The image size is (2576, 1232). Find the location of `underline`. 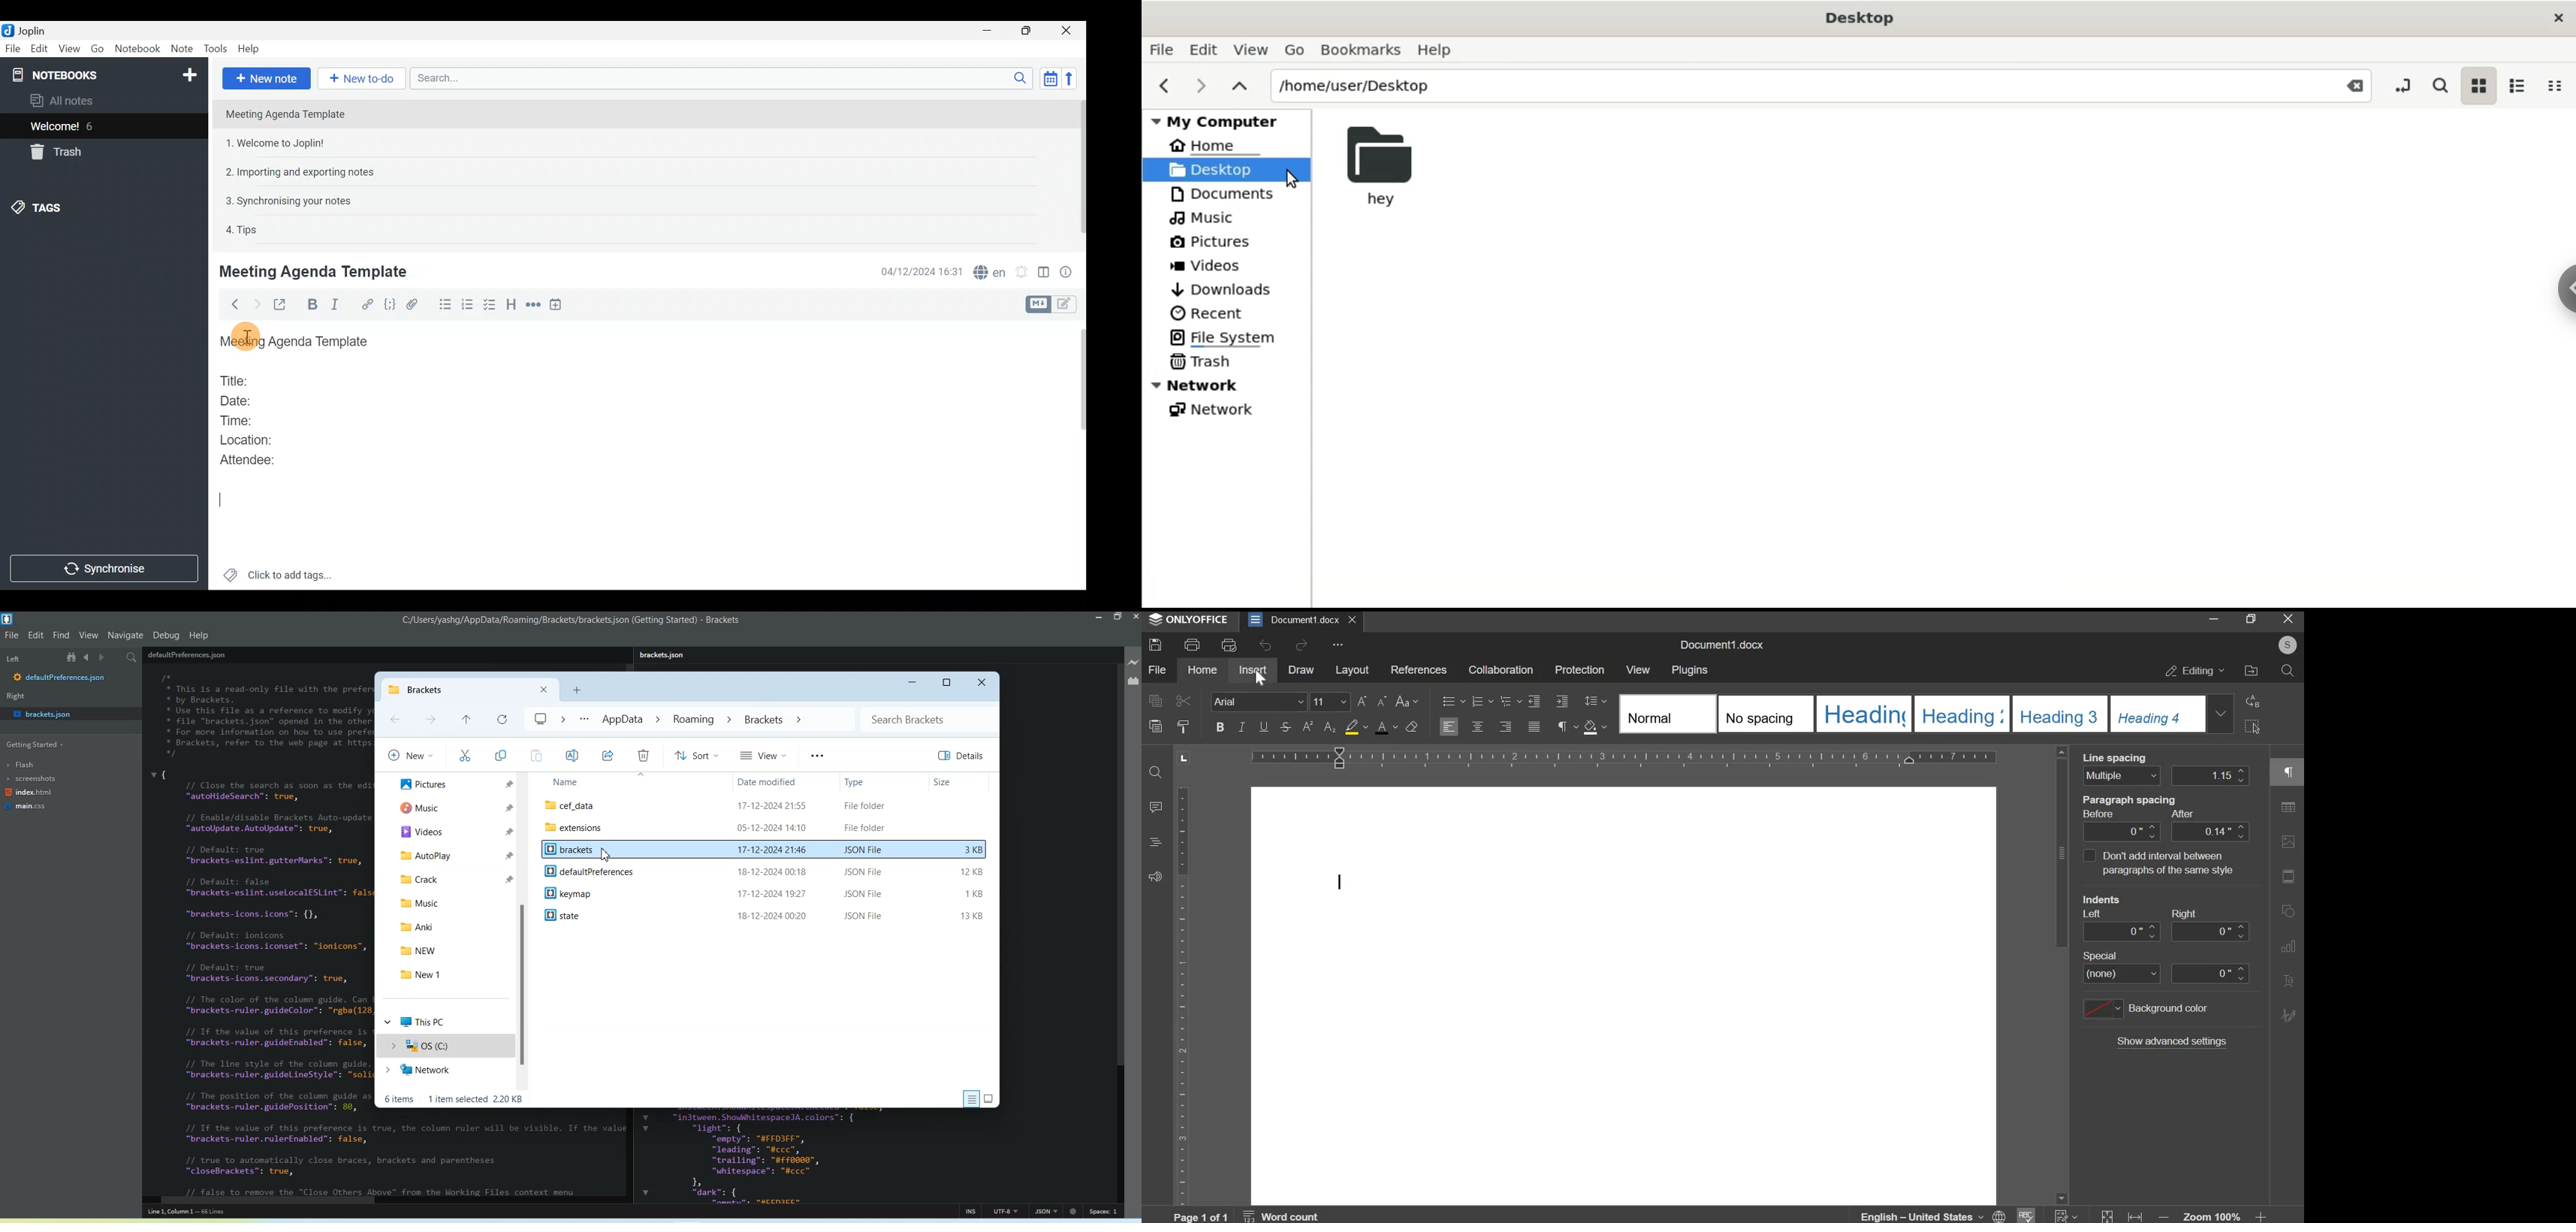

underline is located at coordinates (1264, 727).